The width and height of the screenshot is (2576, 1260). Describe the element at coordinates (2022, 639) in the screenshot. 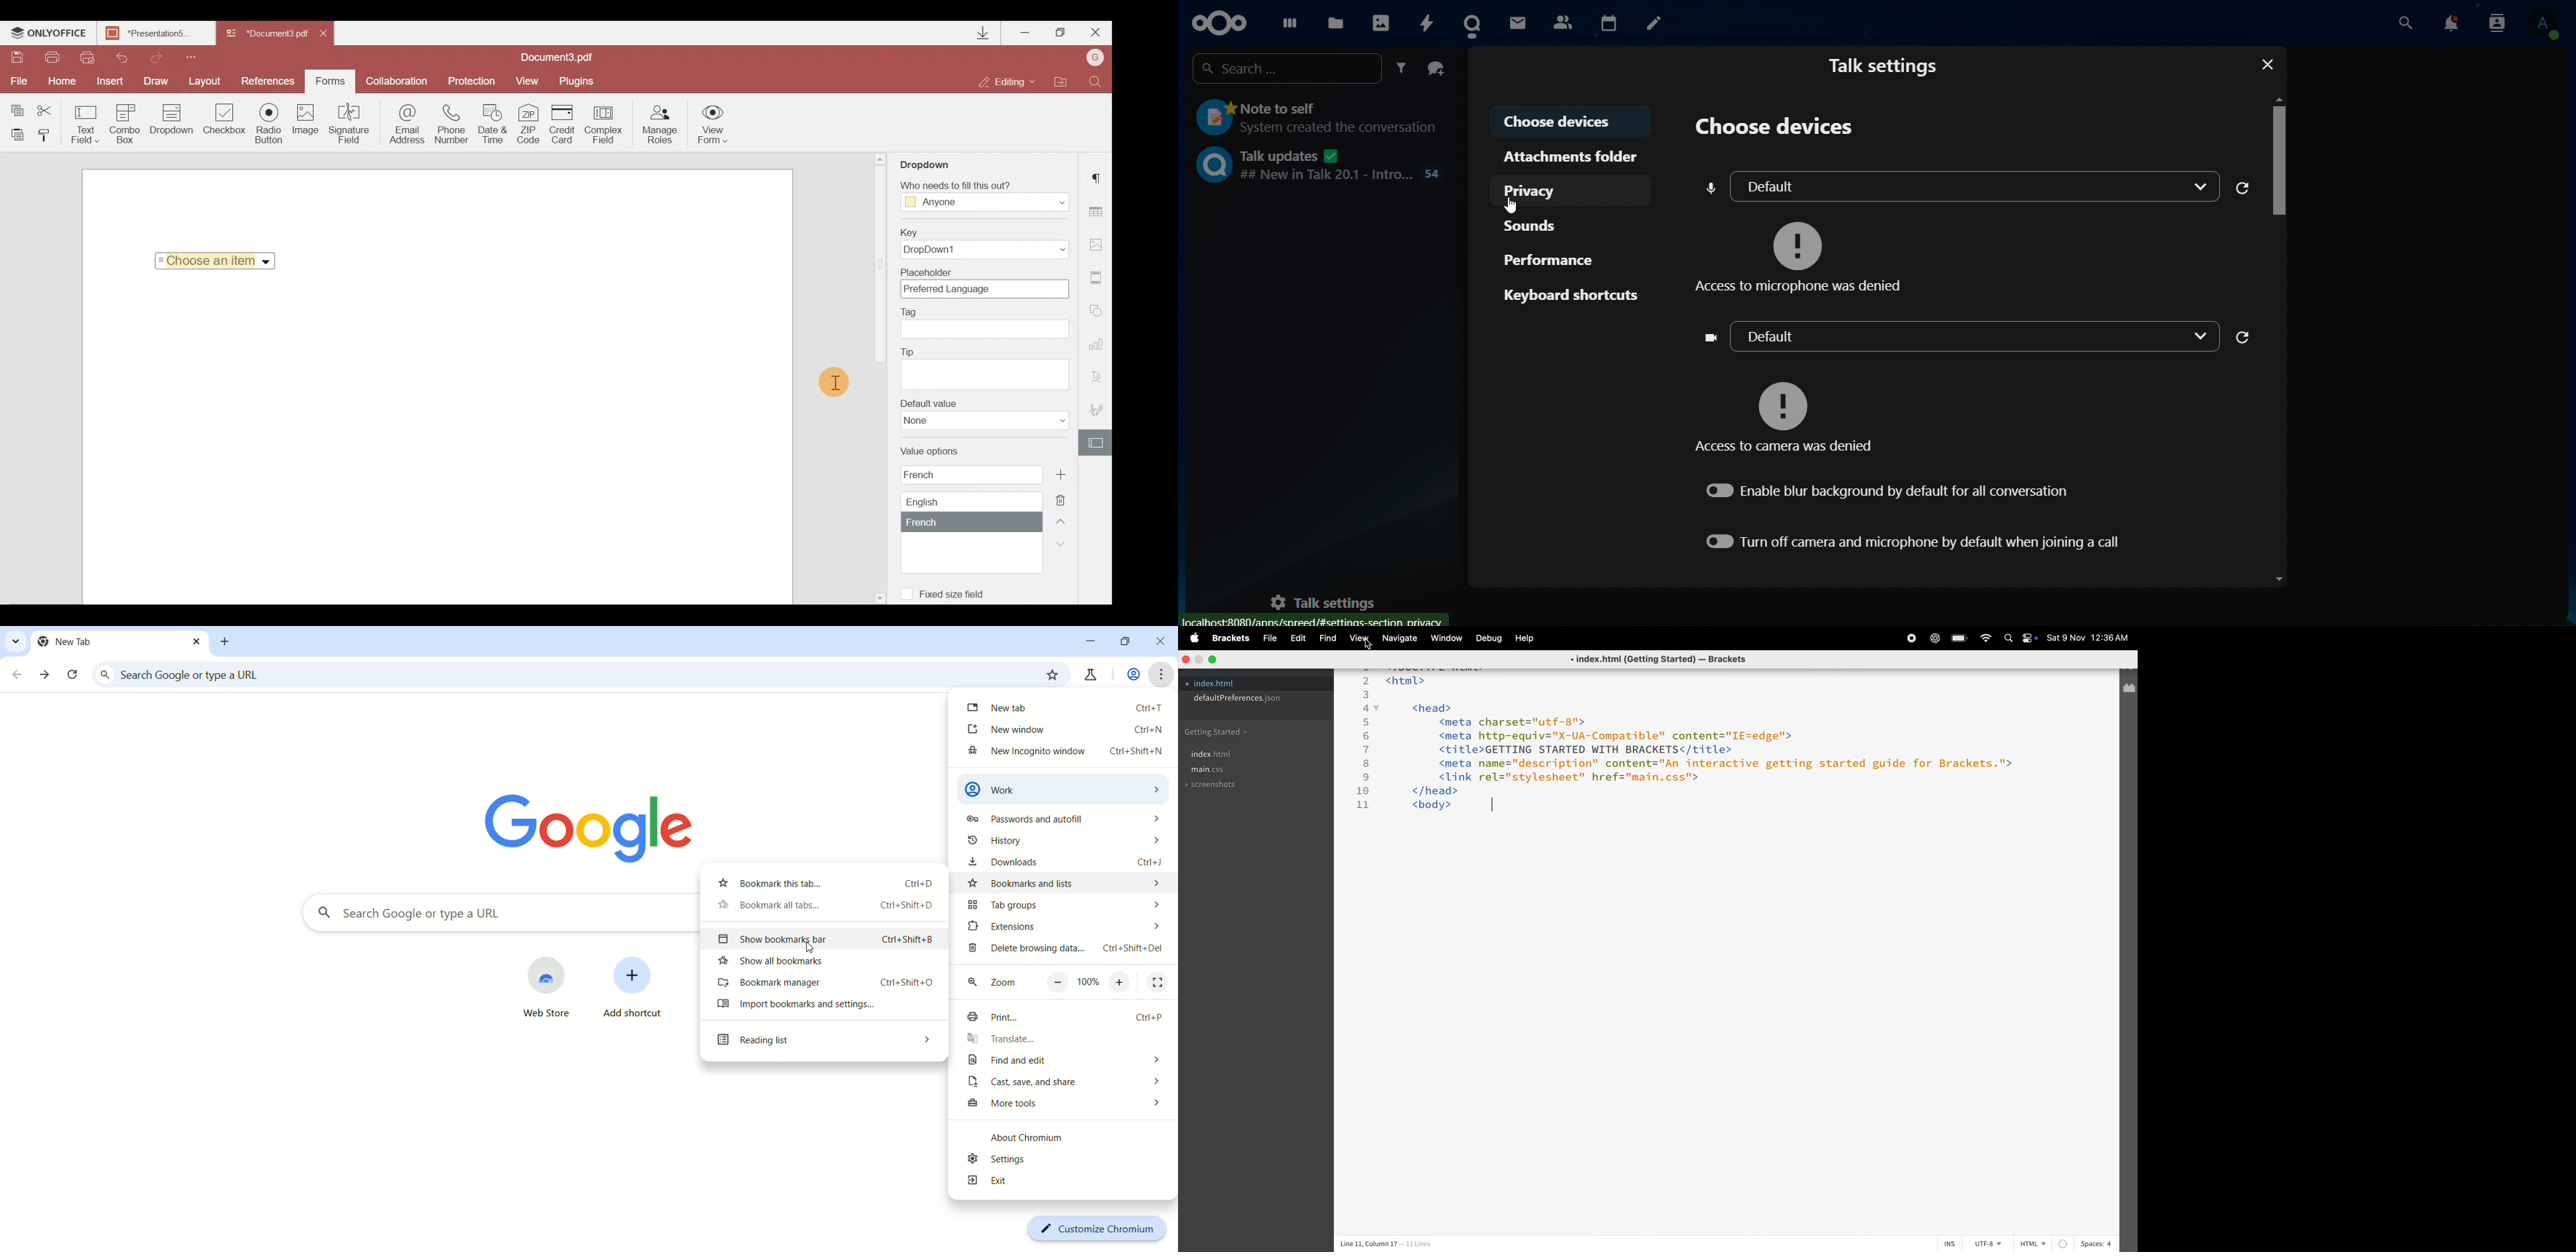

I see `apple widgets` at that location.